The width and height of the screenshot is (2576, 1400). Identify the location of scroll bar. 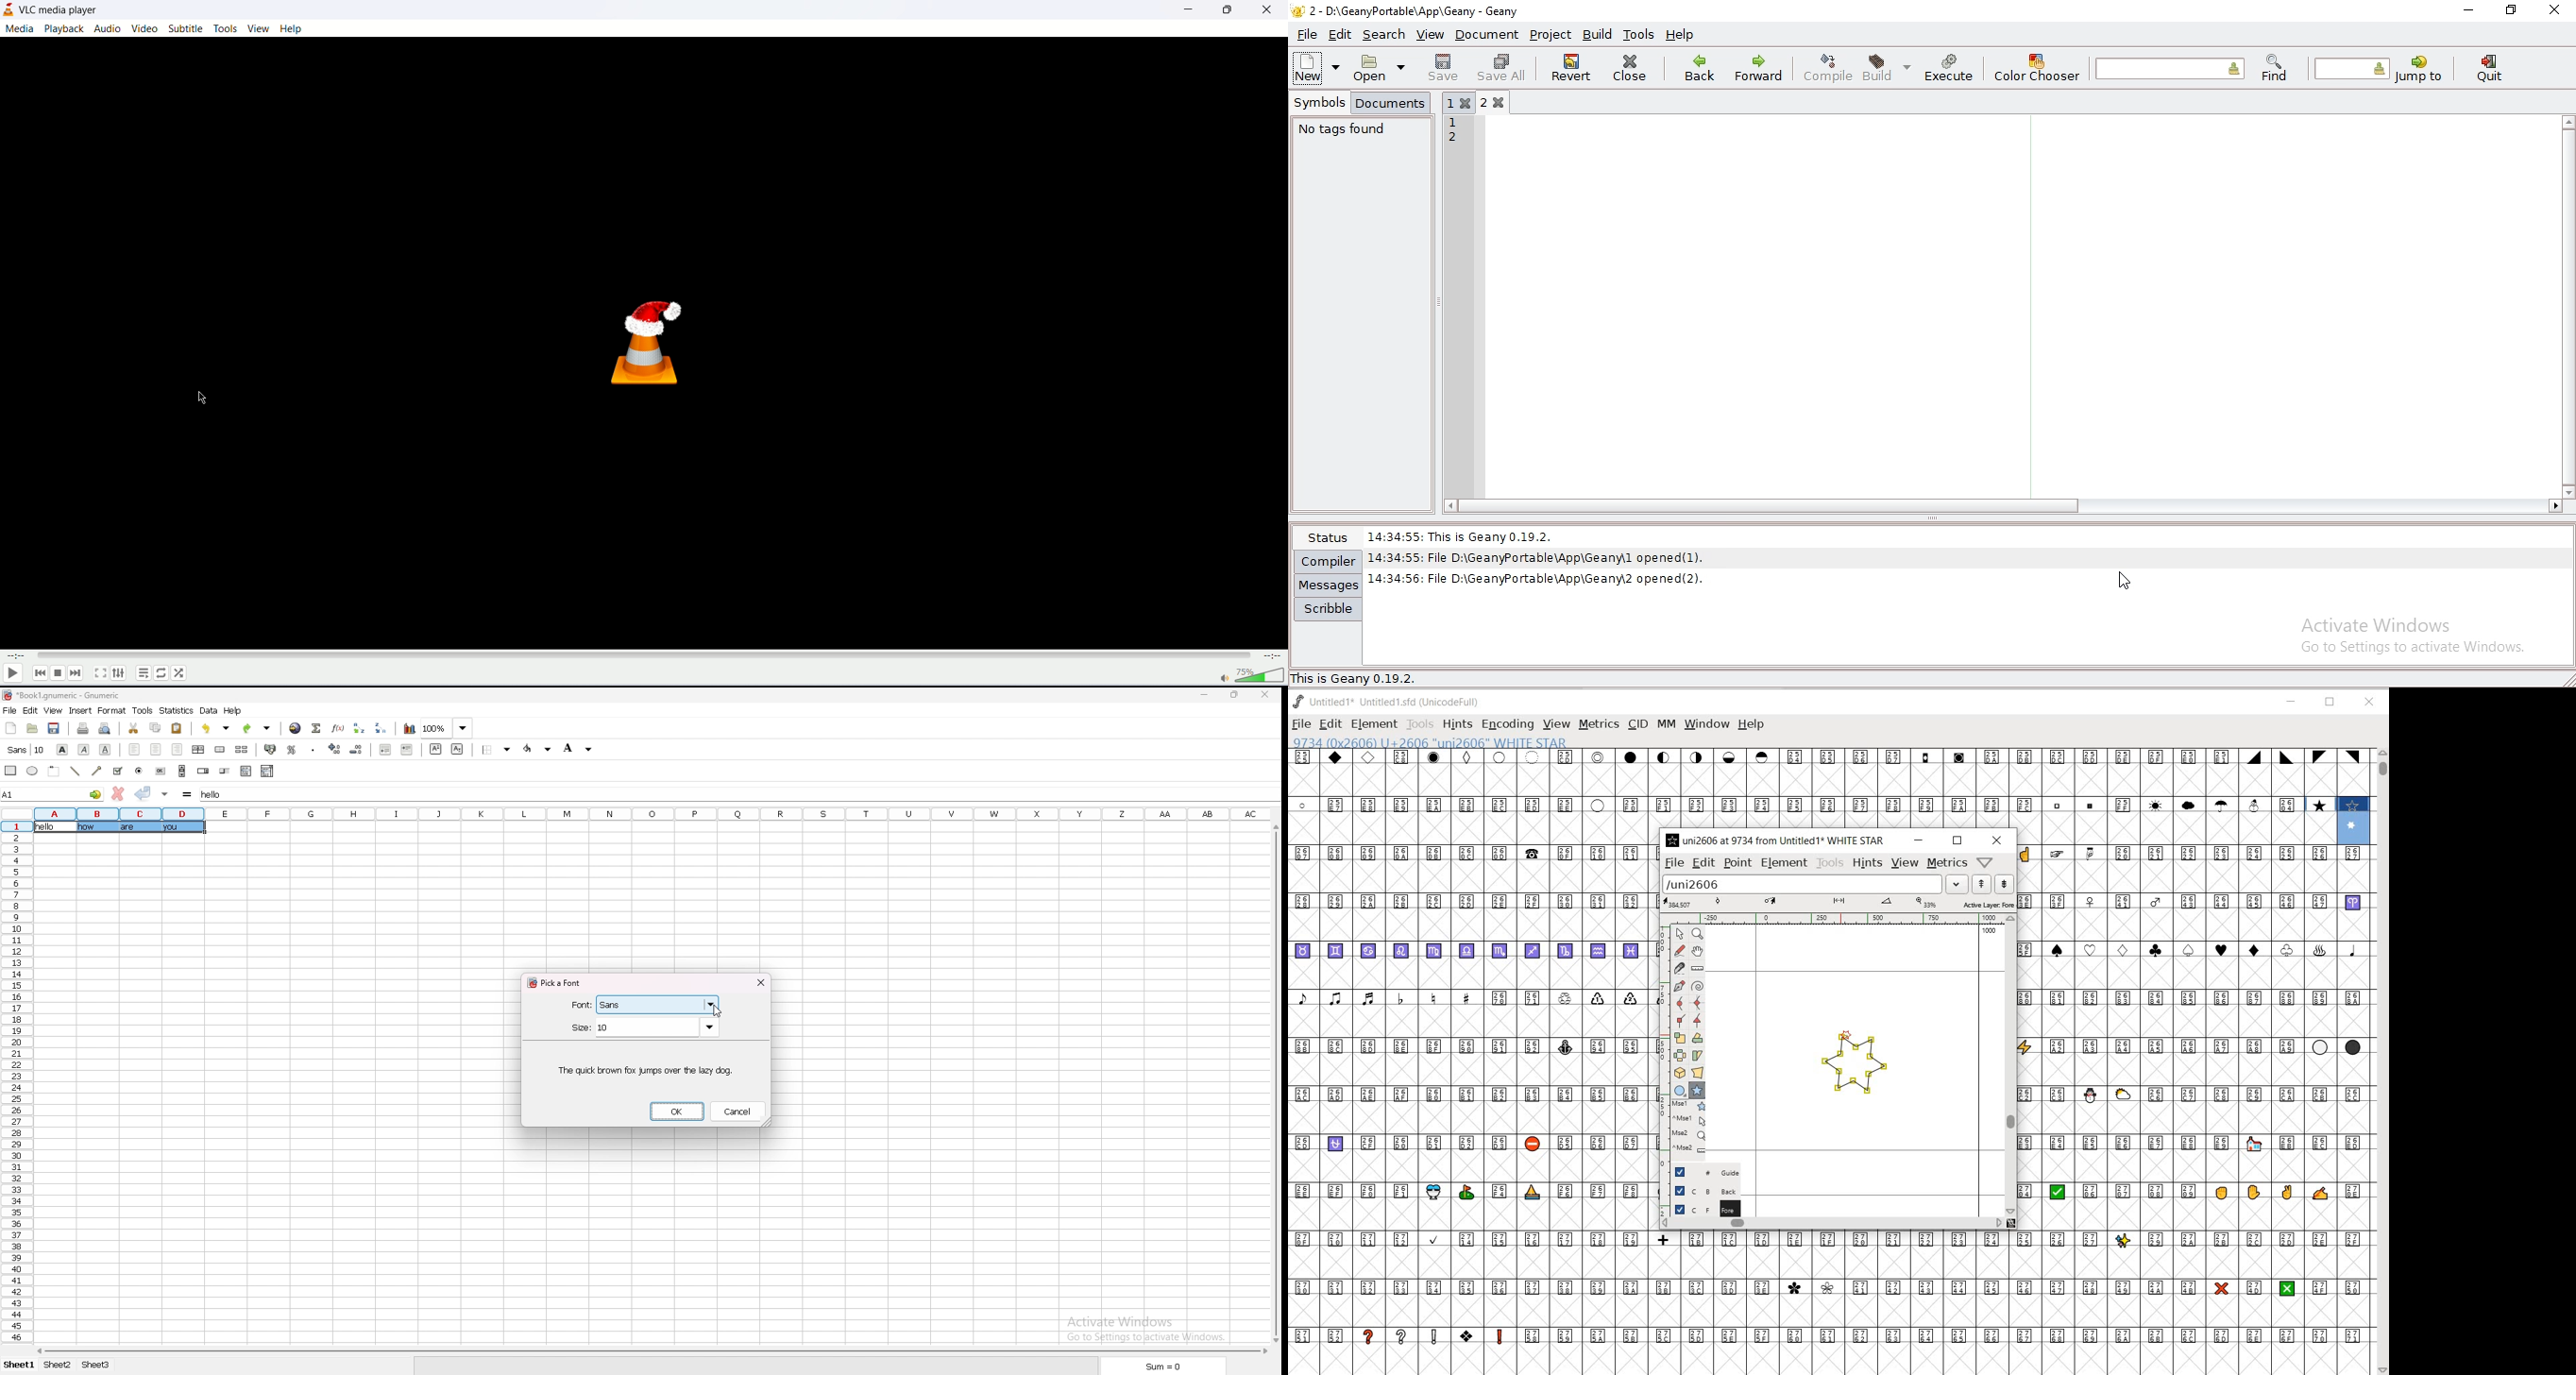
(650, 1351).